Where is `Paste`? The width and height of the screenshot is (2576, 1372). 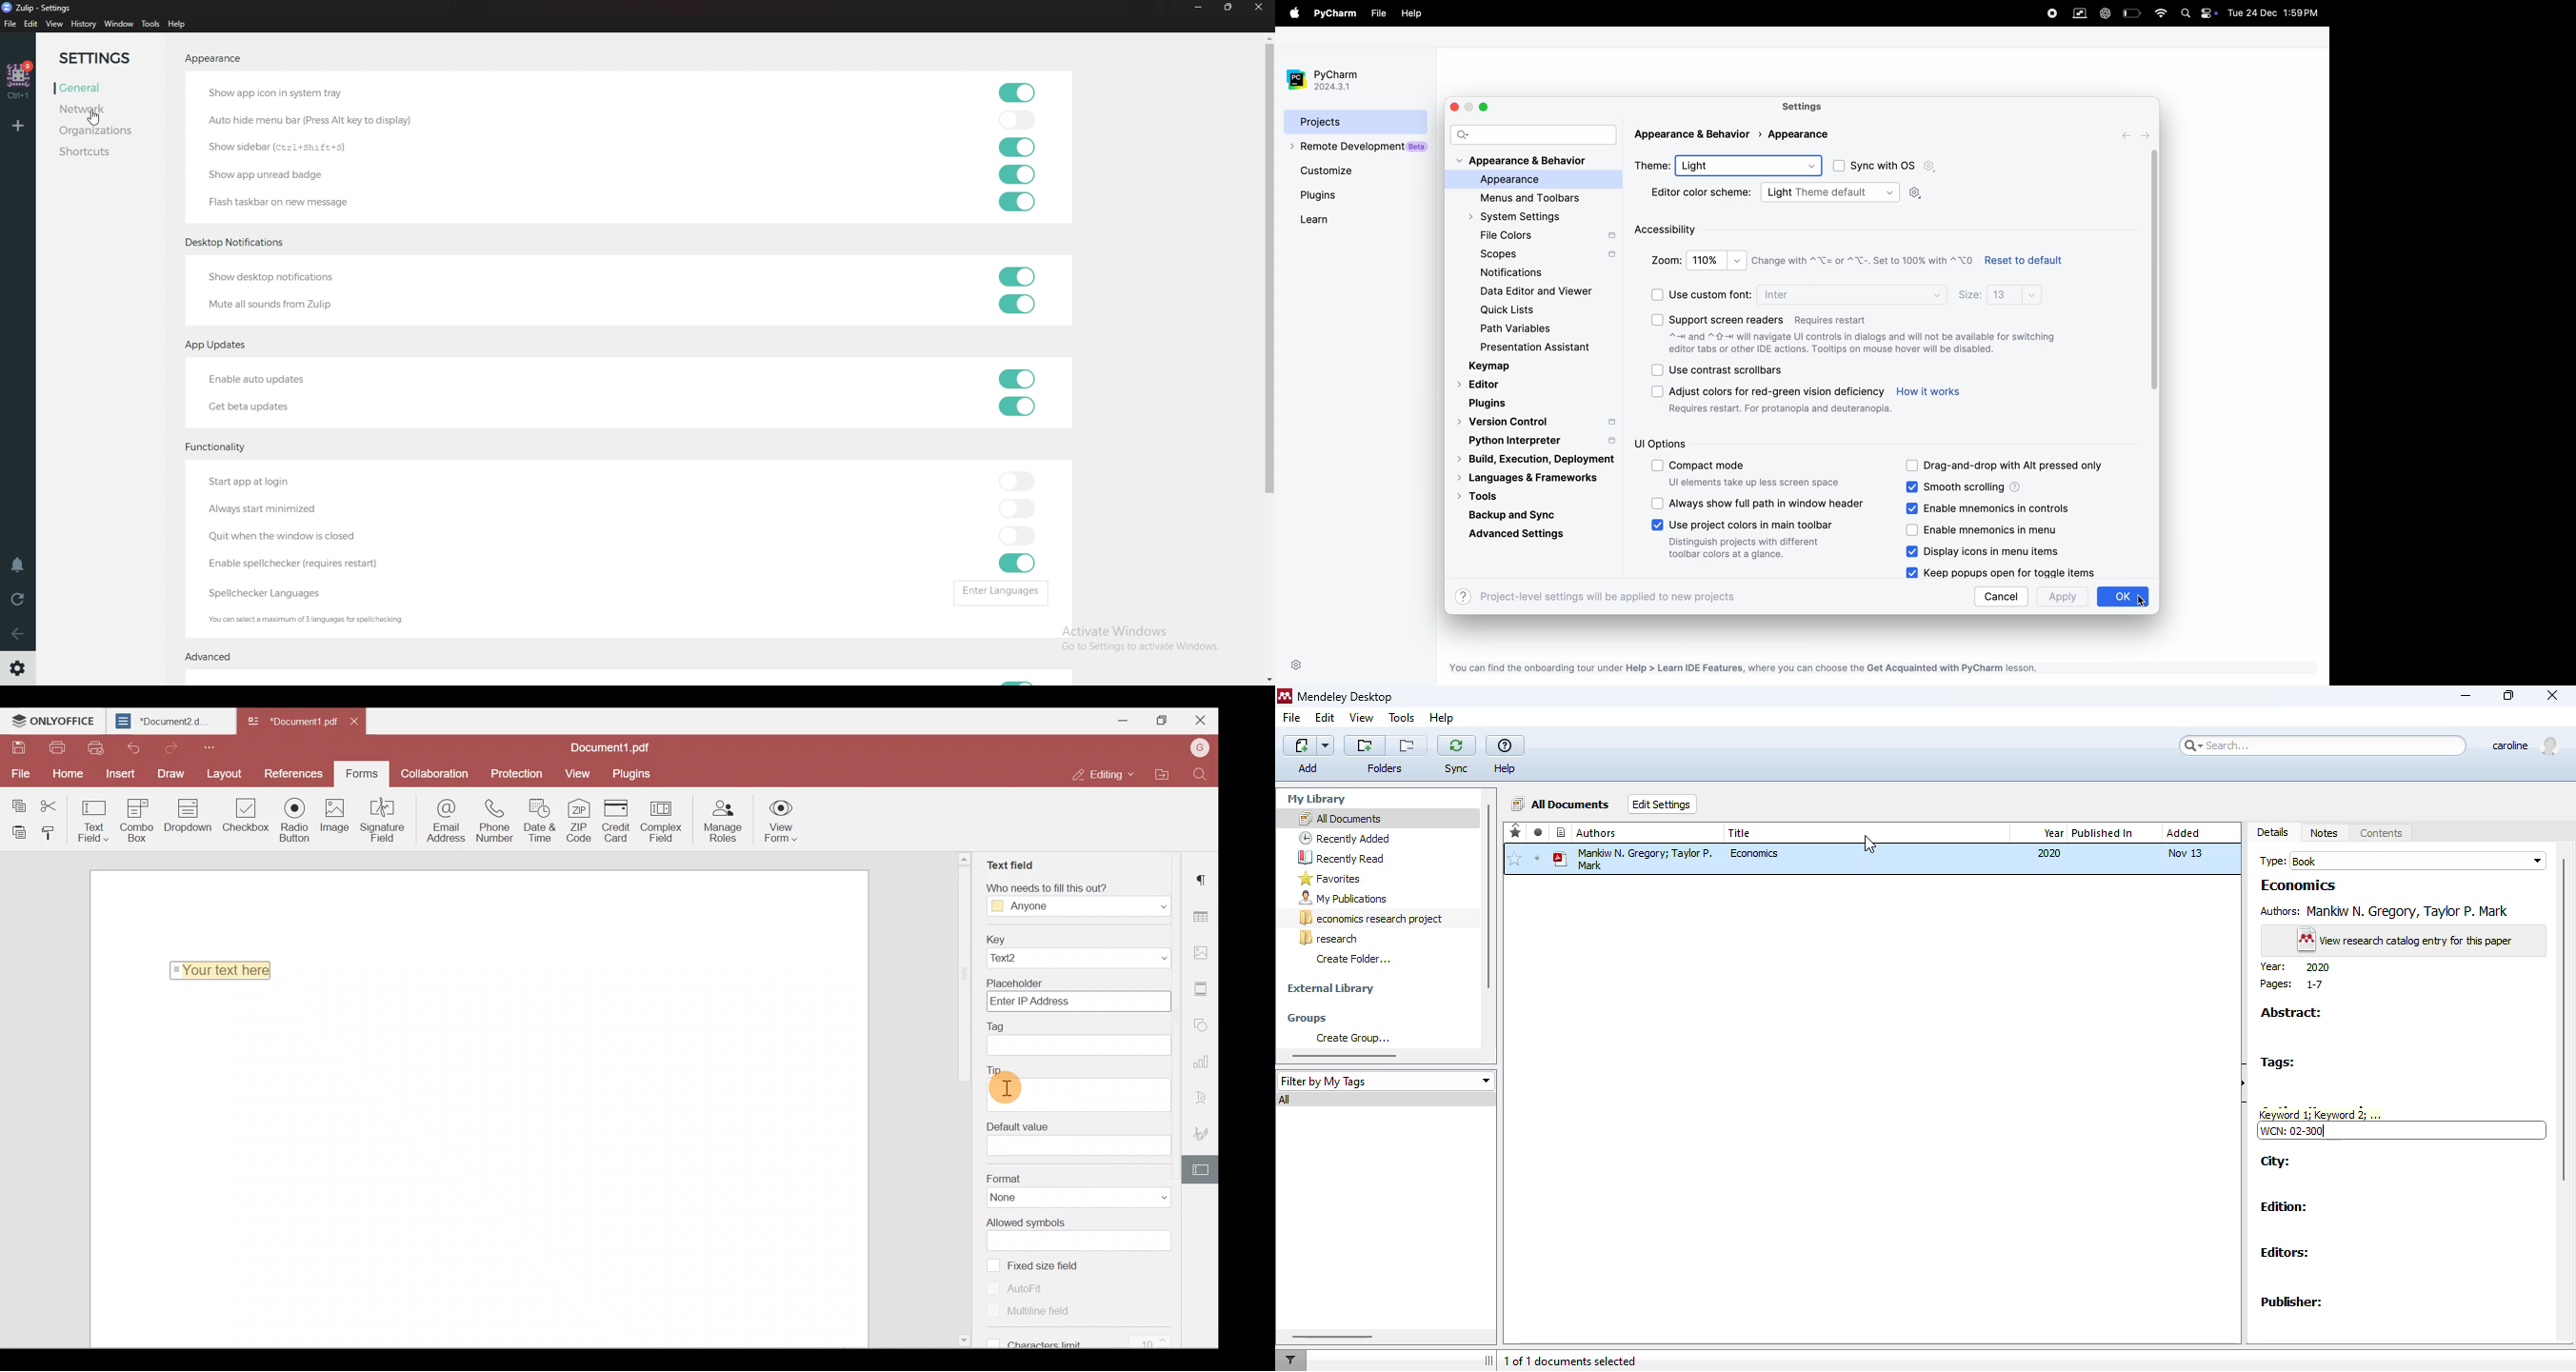
Paste is located at coordinates (16, 831).